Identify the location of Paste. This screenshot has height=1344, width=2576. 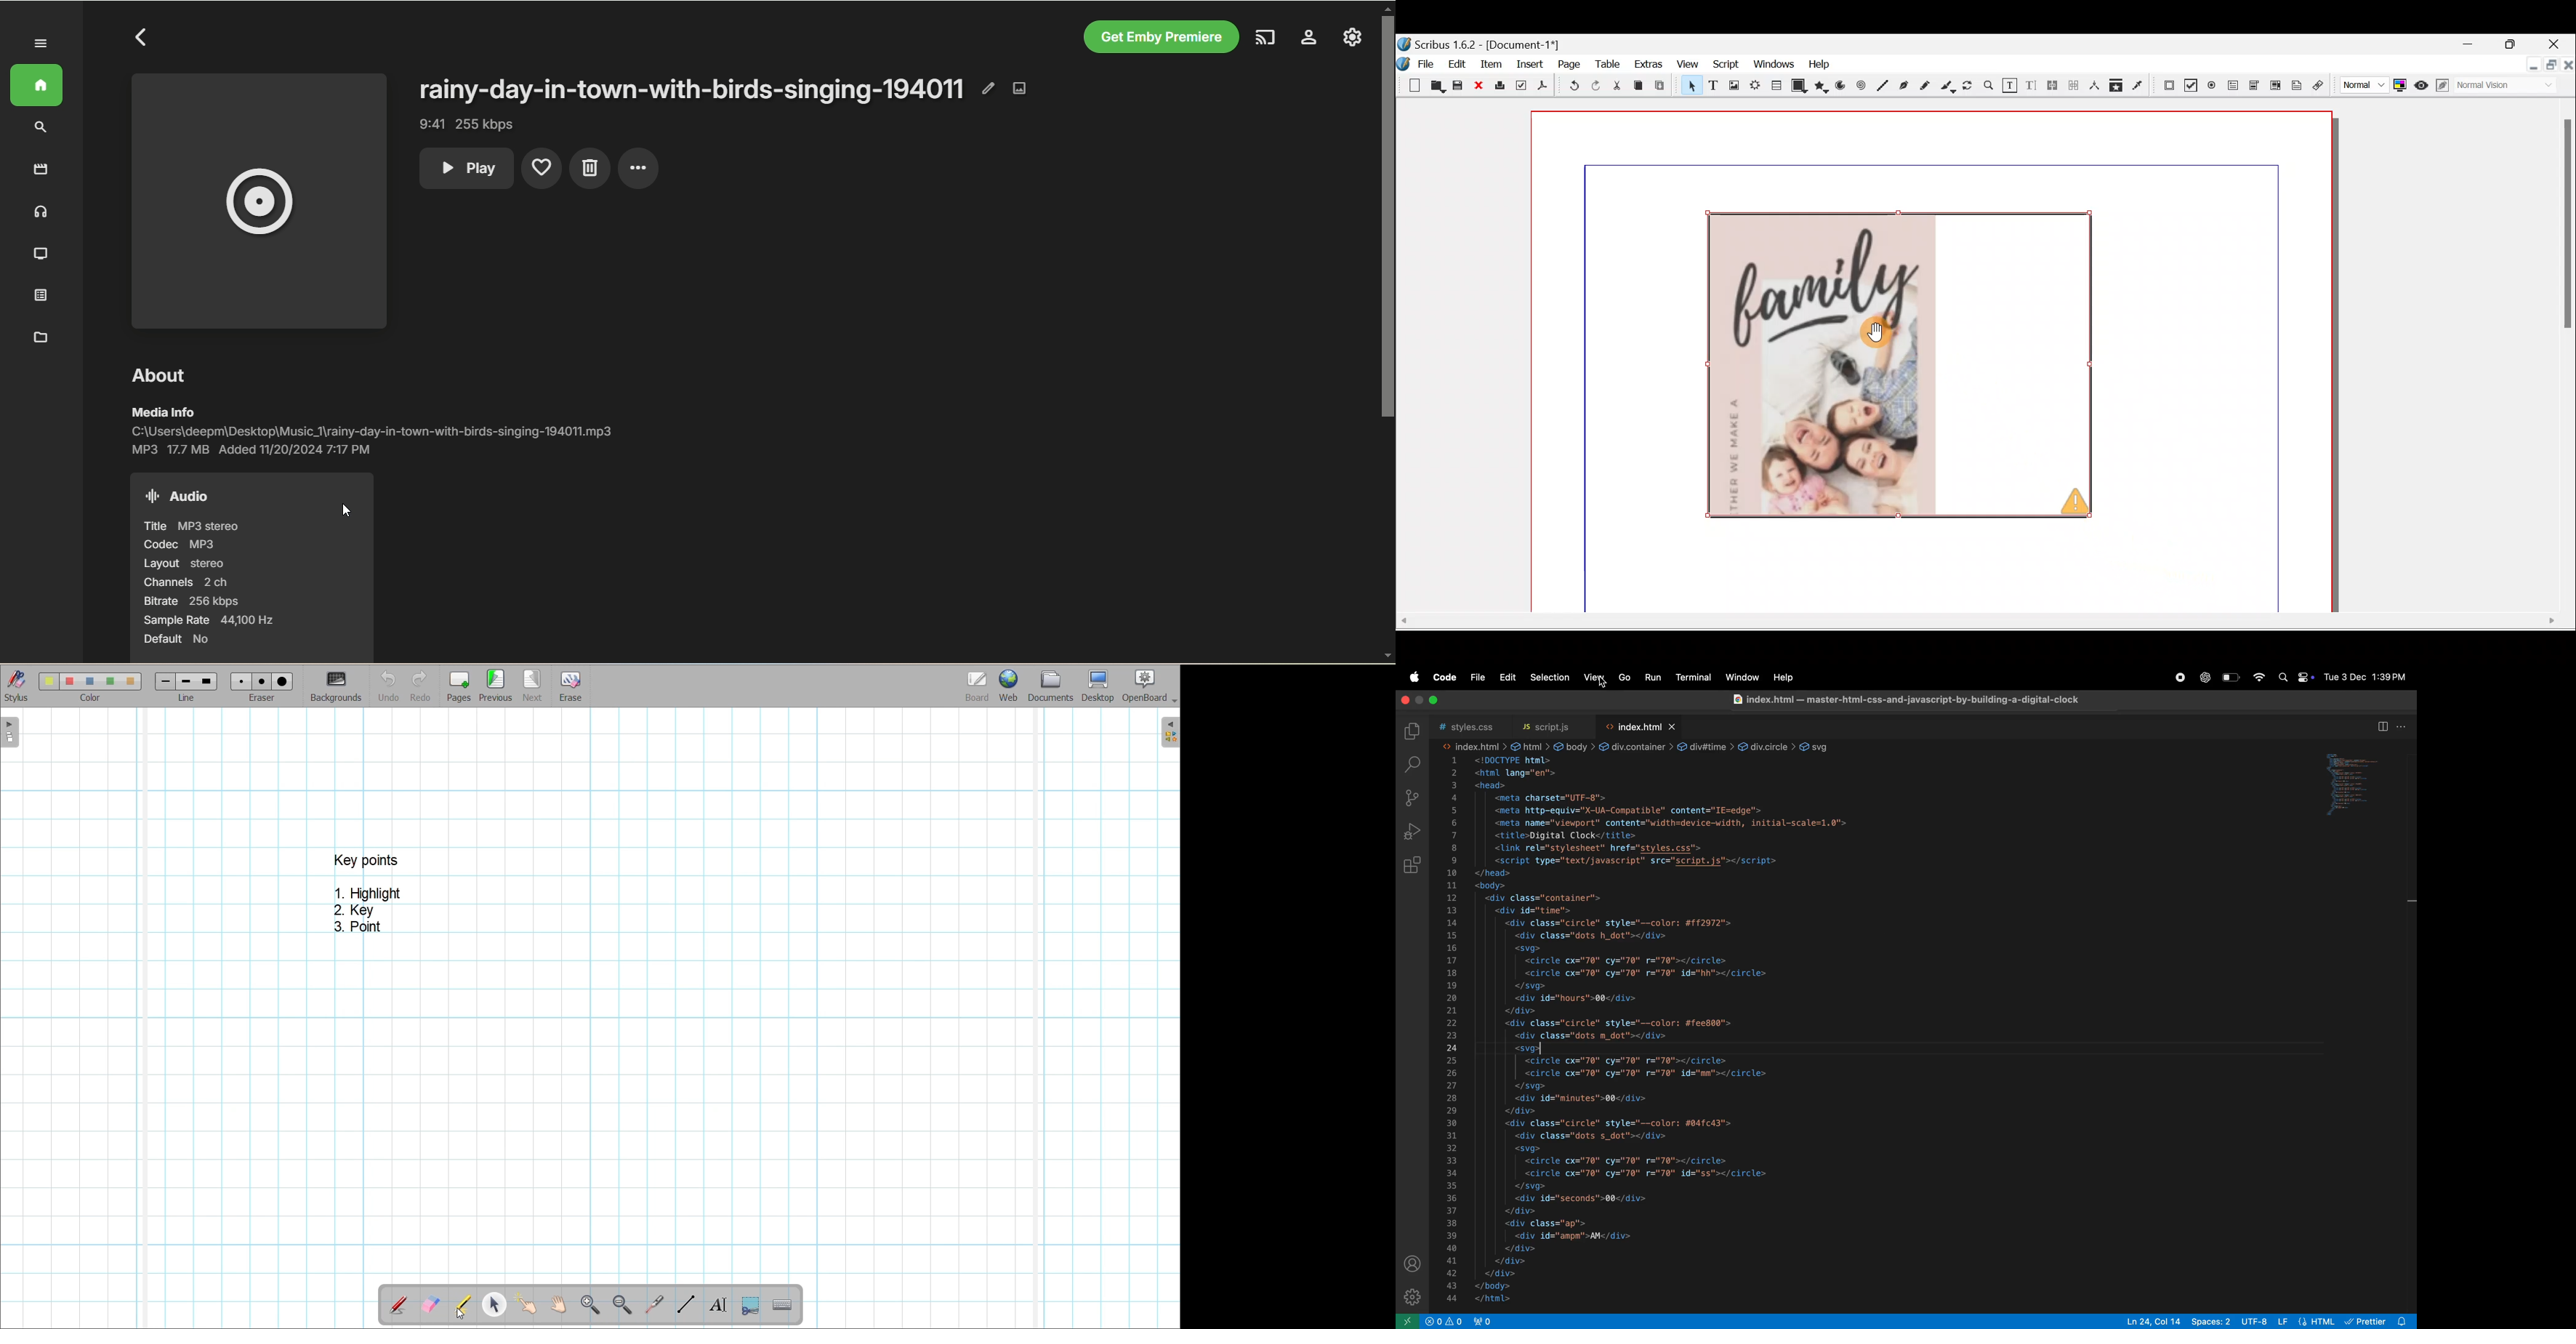
(1663, 86).